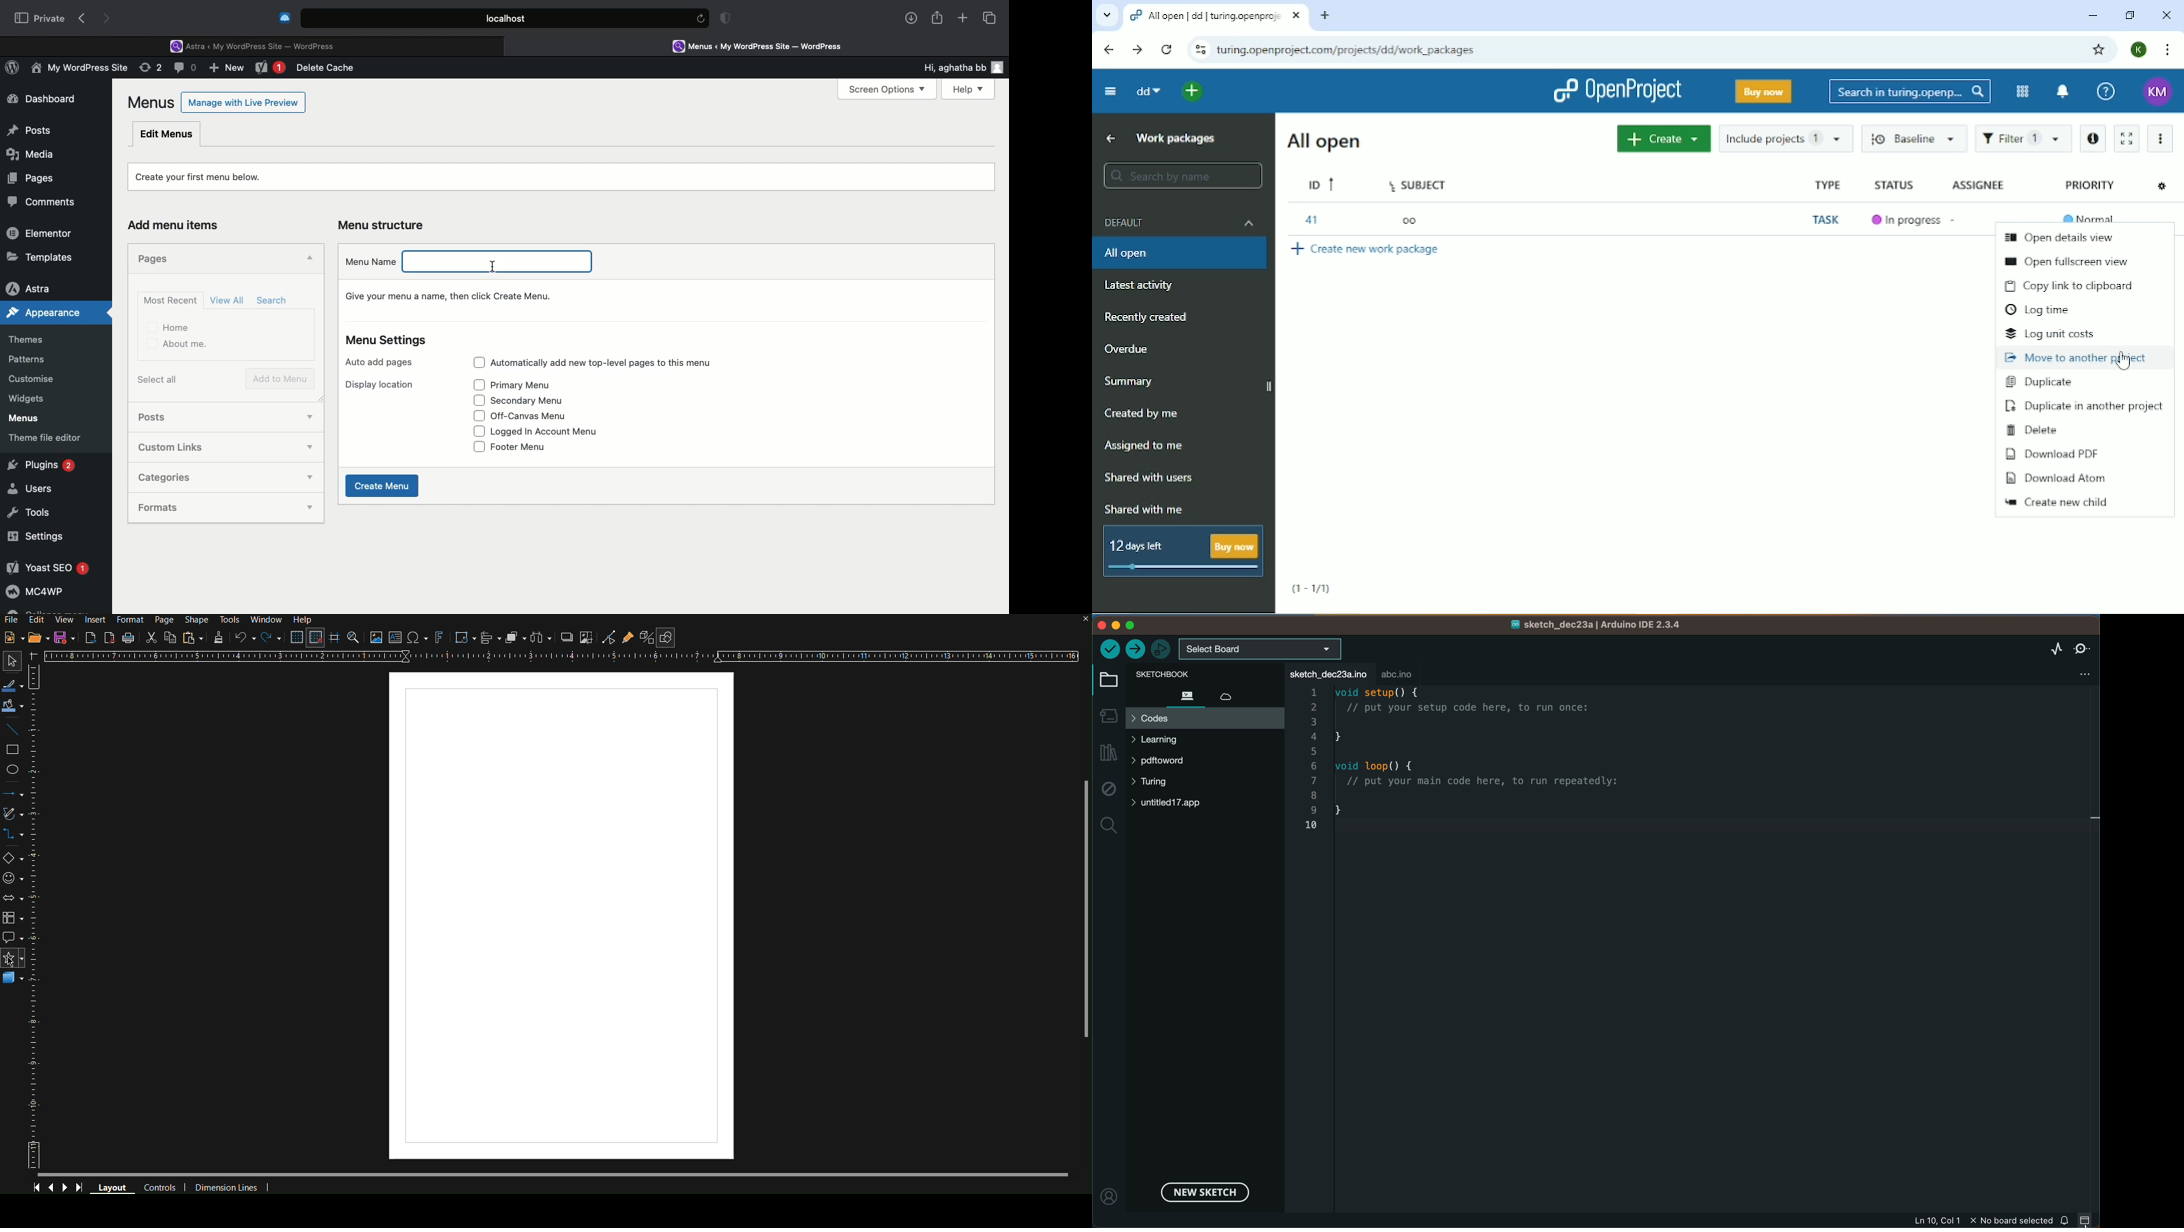  What do you see at coordinates (531, 446) in the screenshot?
I see `Footer menu` at bounding box center [531, 446].